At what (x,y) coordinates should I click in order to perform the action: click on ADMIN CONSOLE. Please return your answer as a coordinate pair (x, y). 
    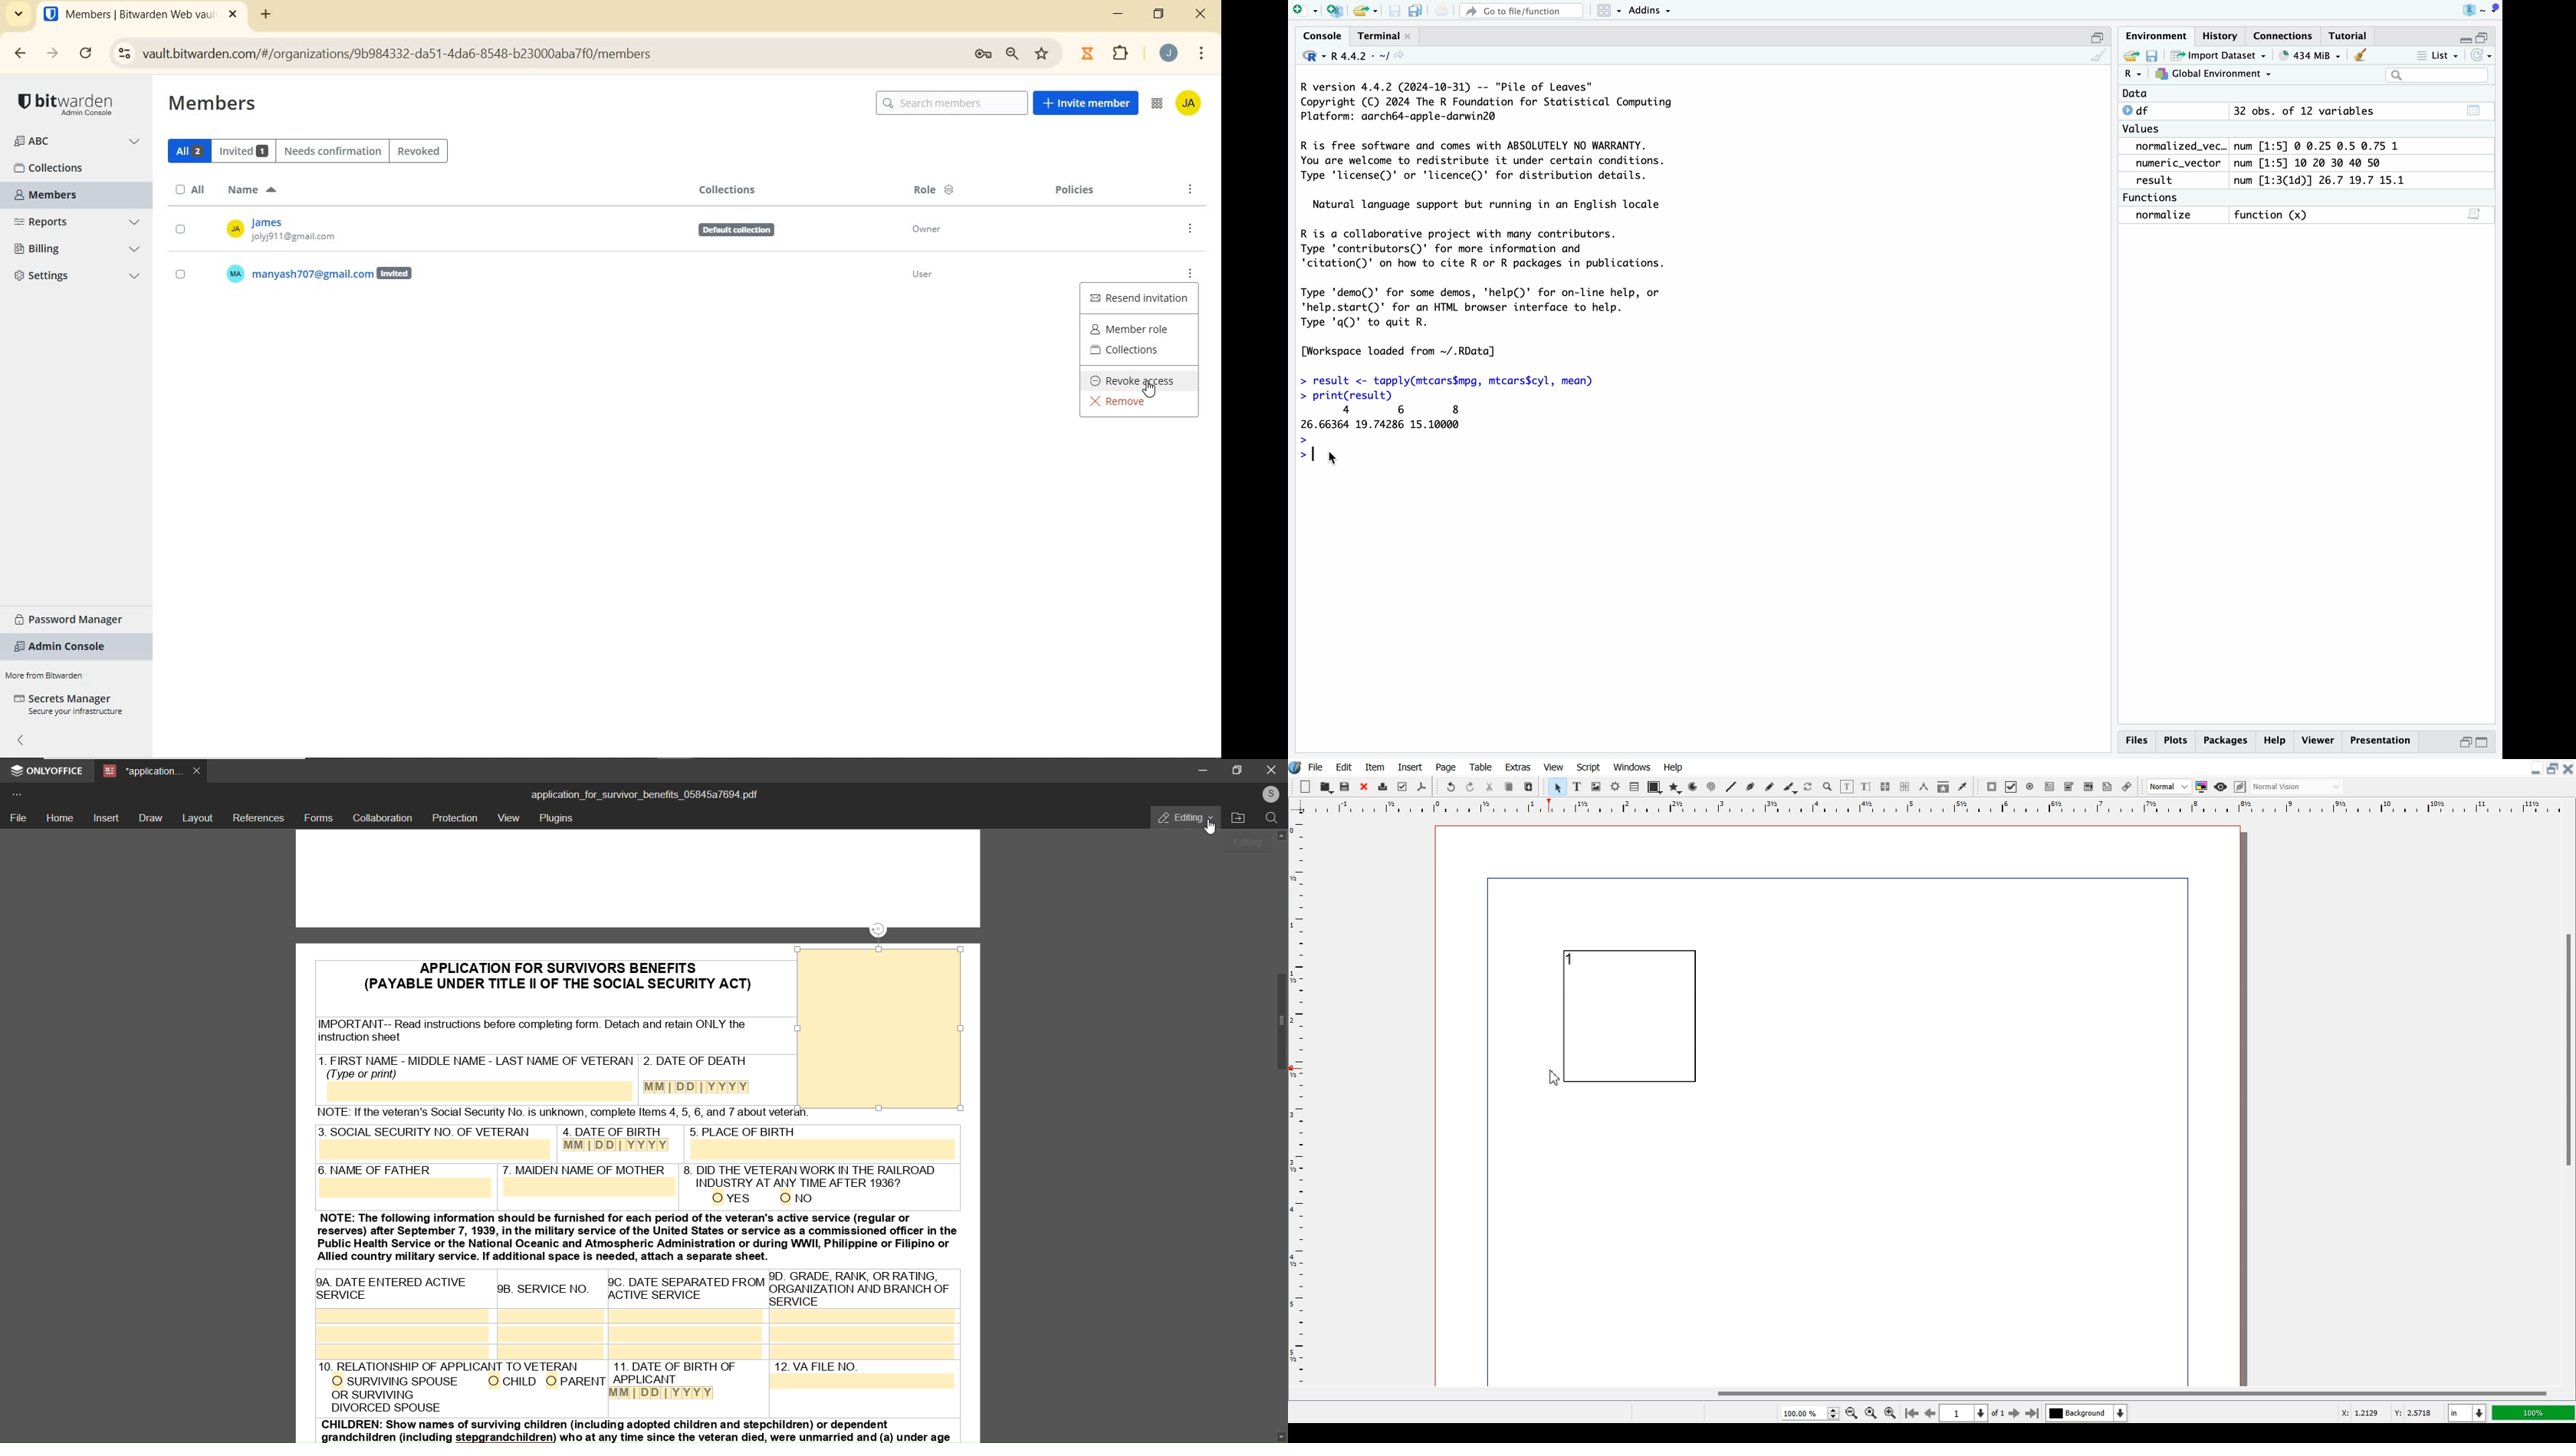
    Looking at the image, I should click on (65, 647).